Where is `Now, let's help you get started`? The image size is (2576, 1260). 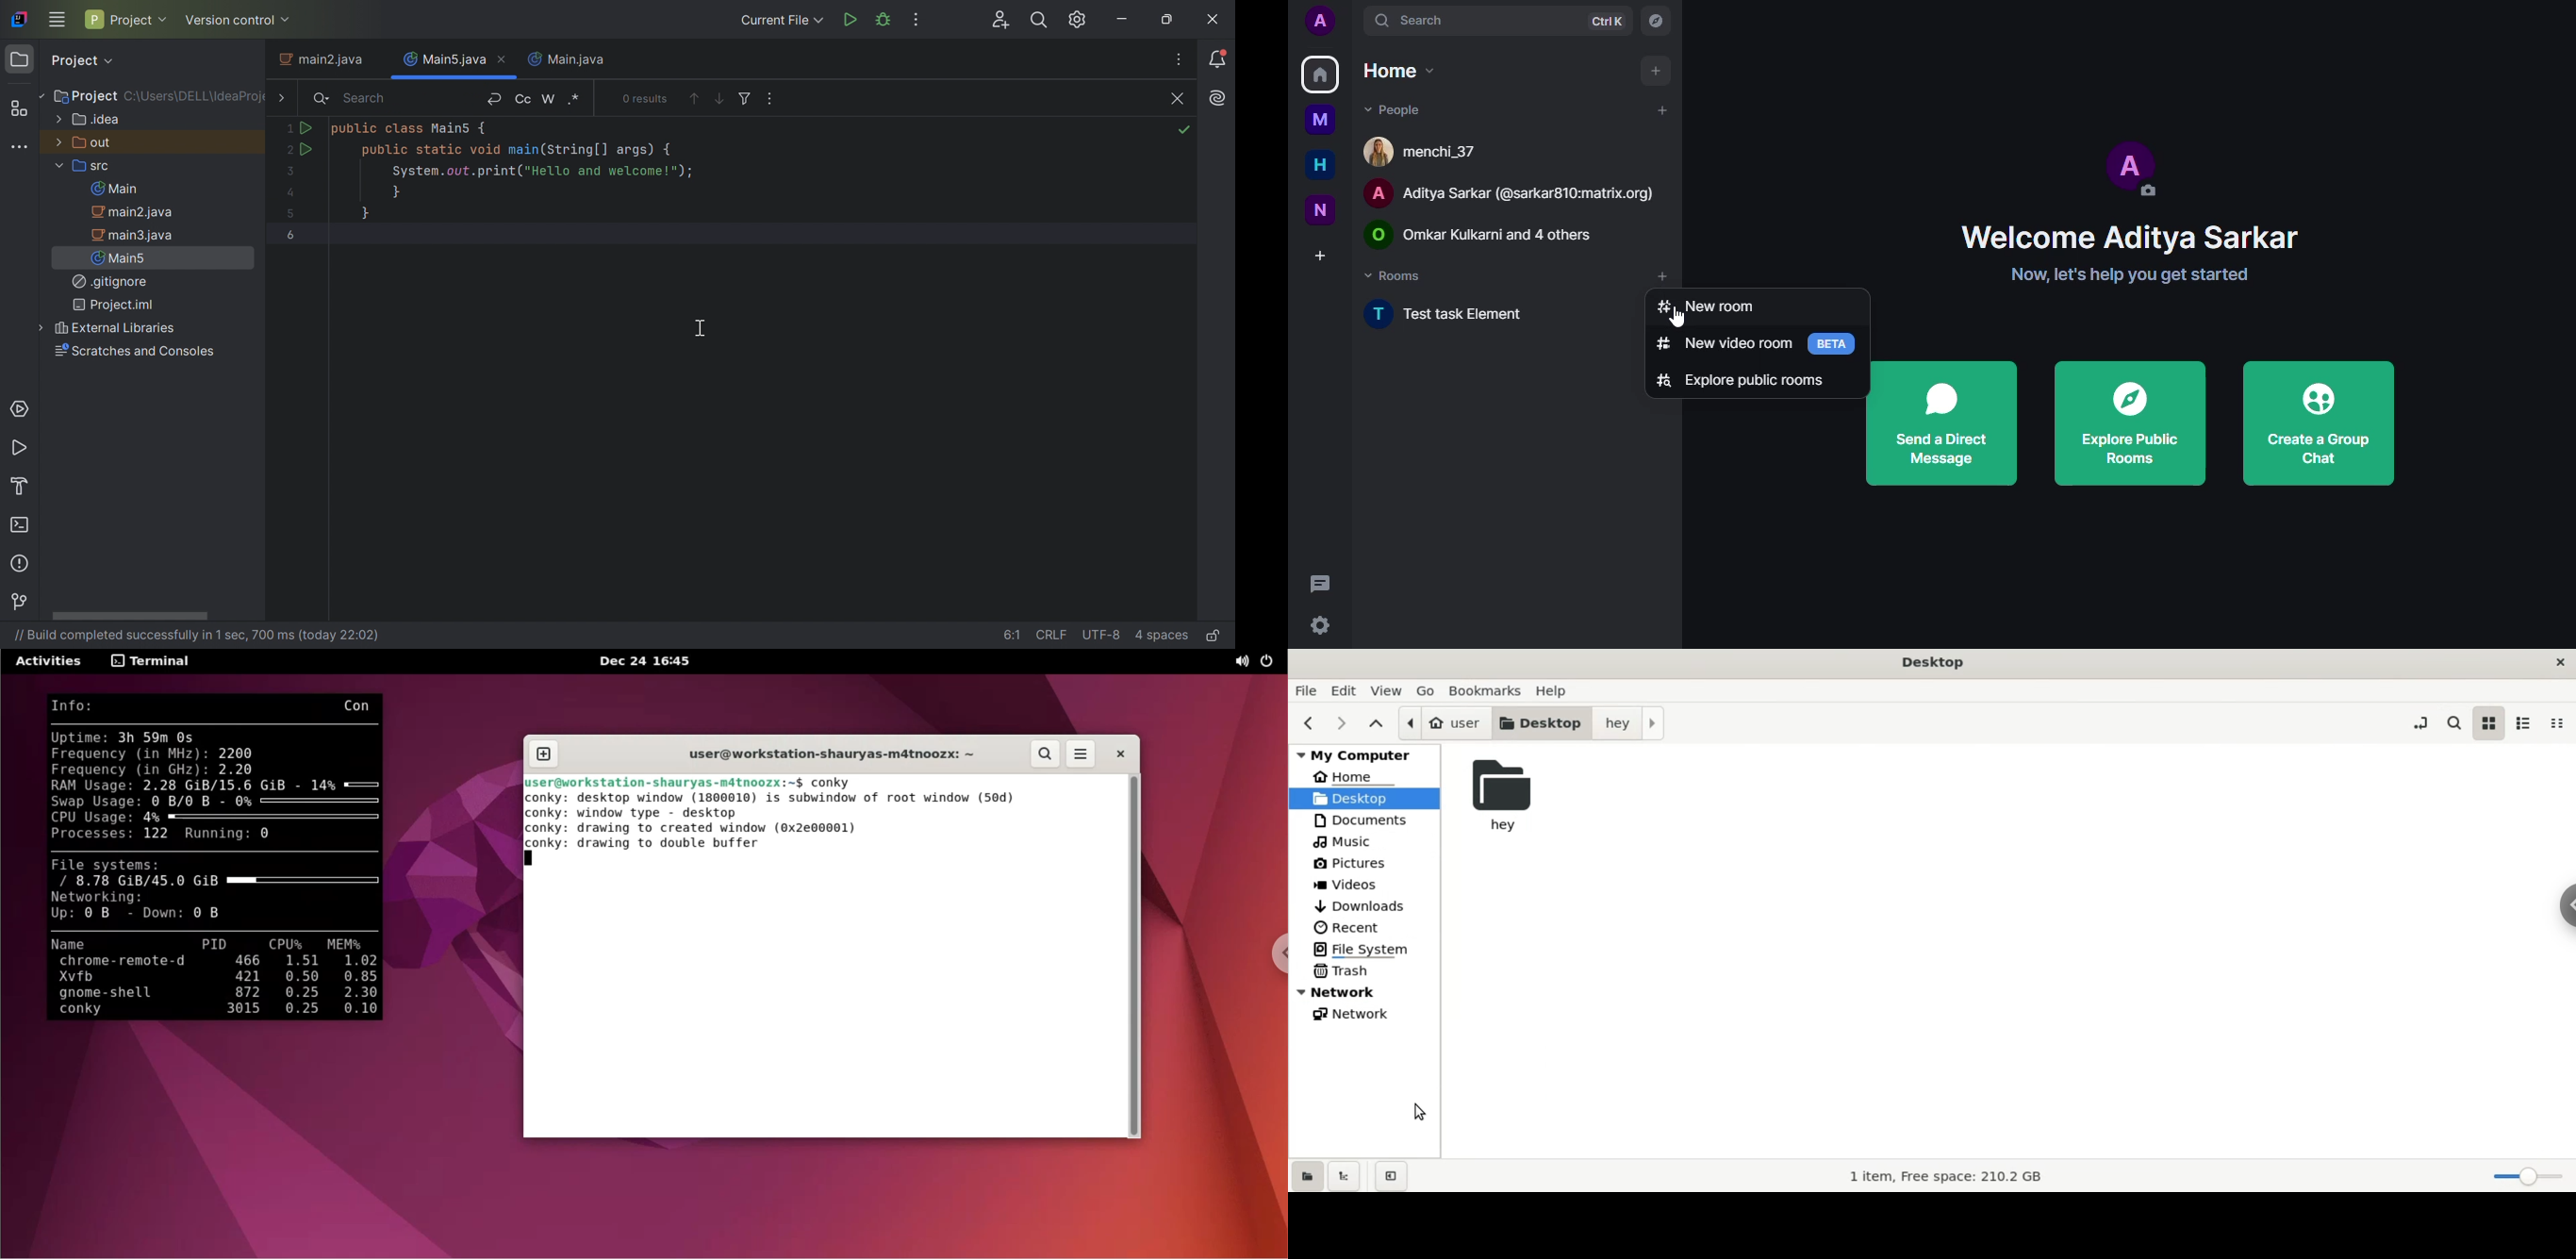
Now, let's help you get started is located at coordinates (2089, 275).